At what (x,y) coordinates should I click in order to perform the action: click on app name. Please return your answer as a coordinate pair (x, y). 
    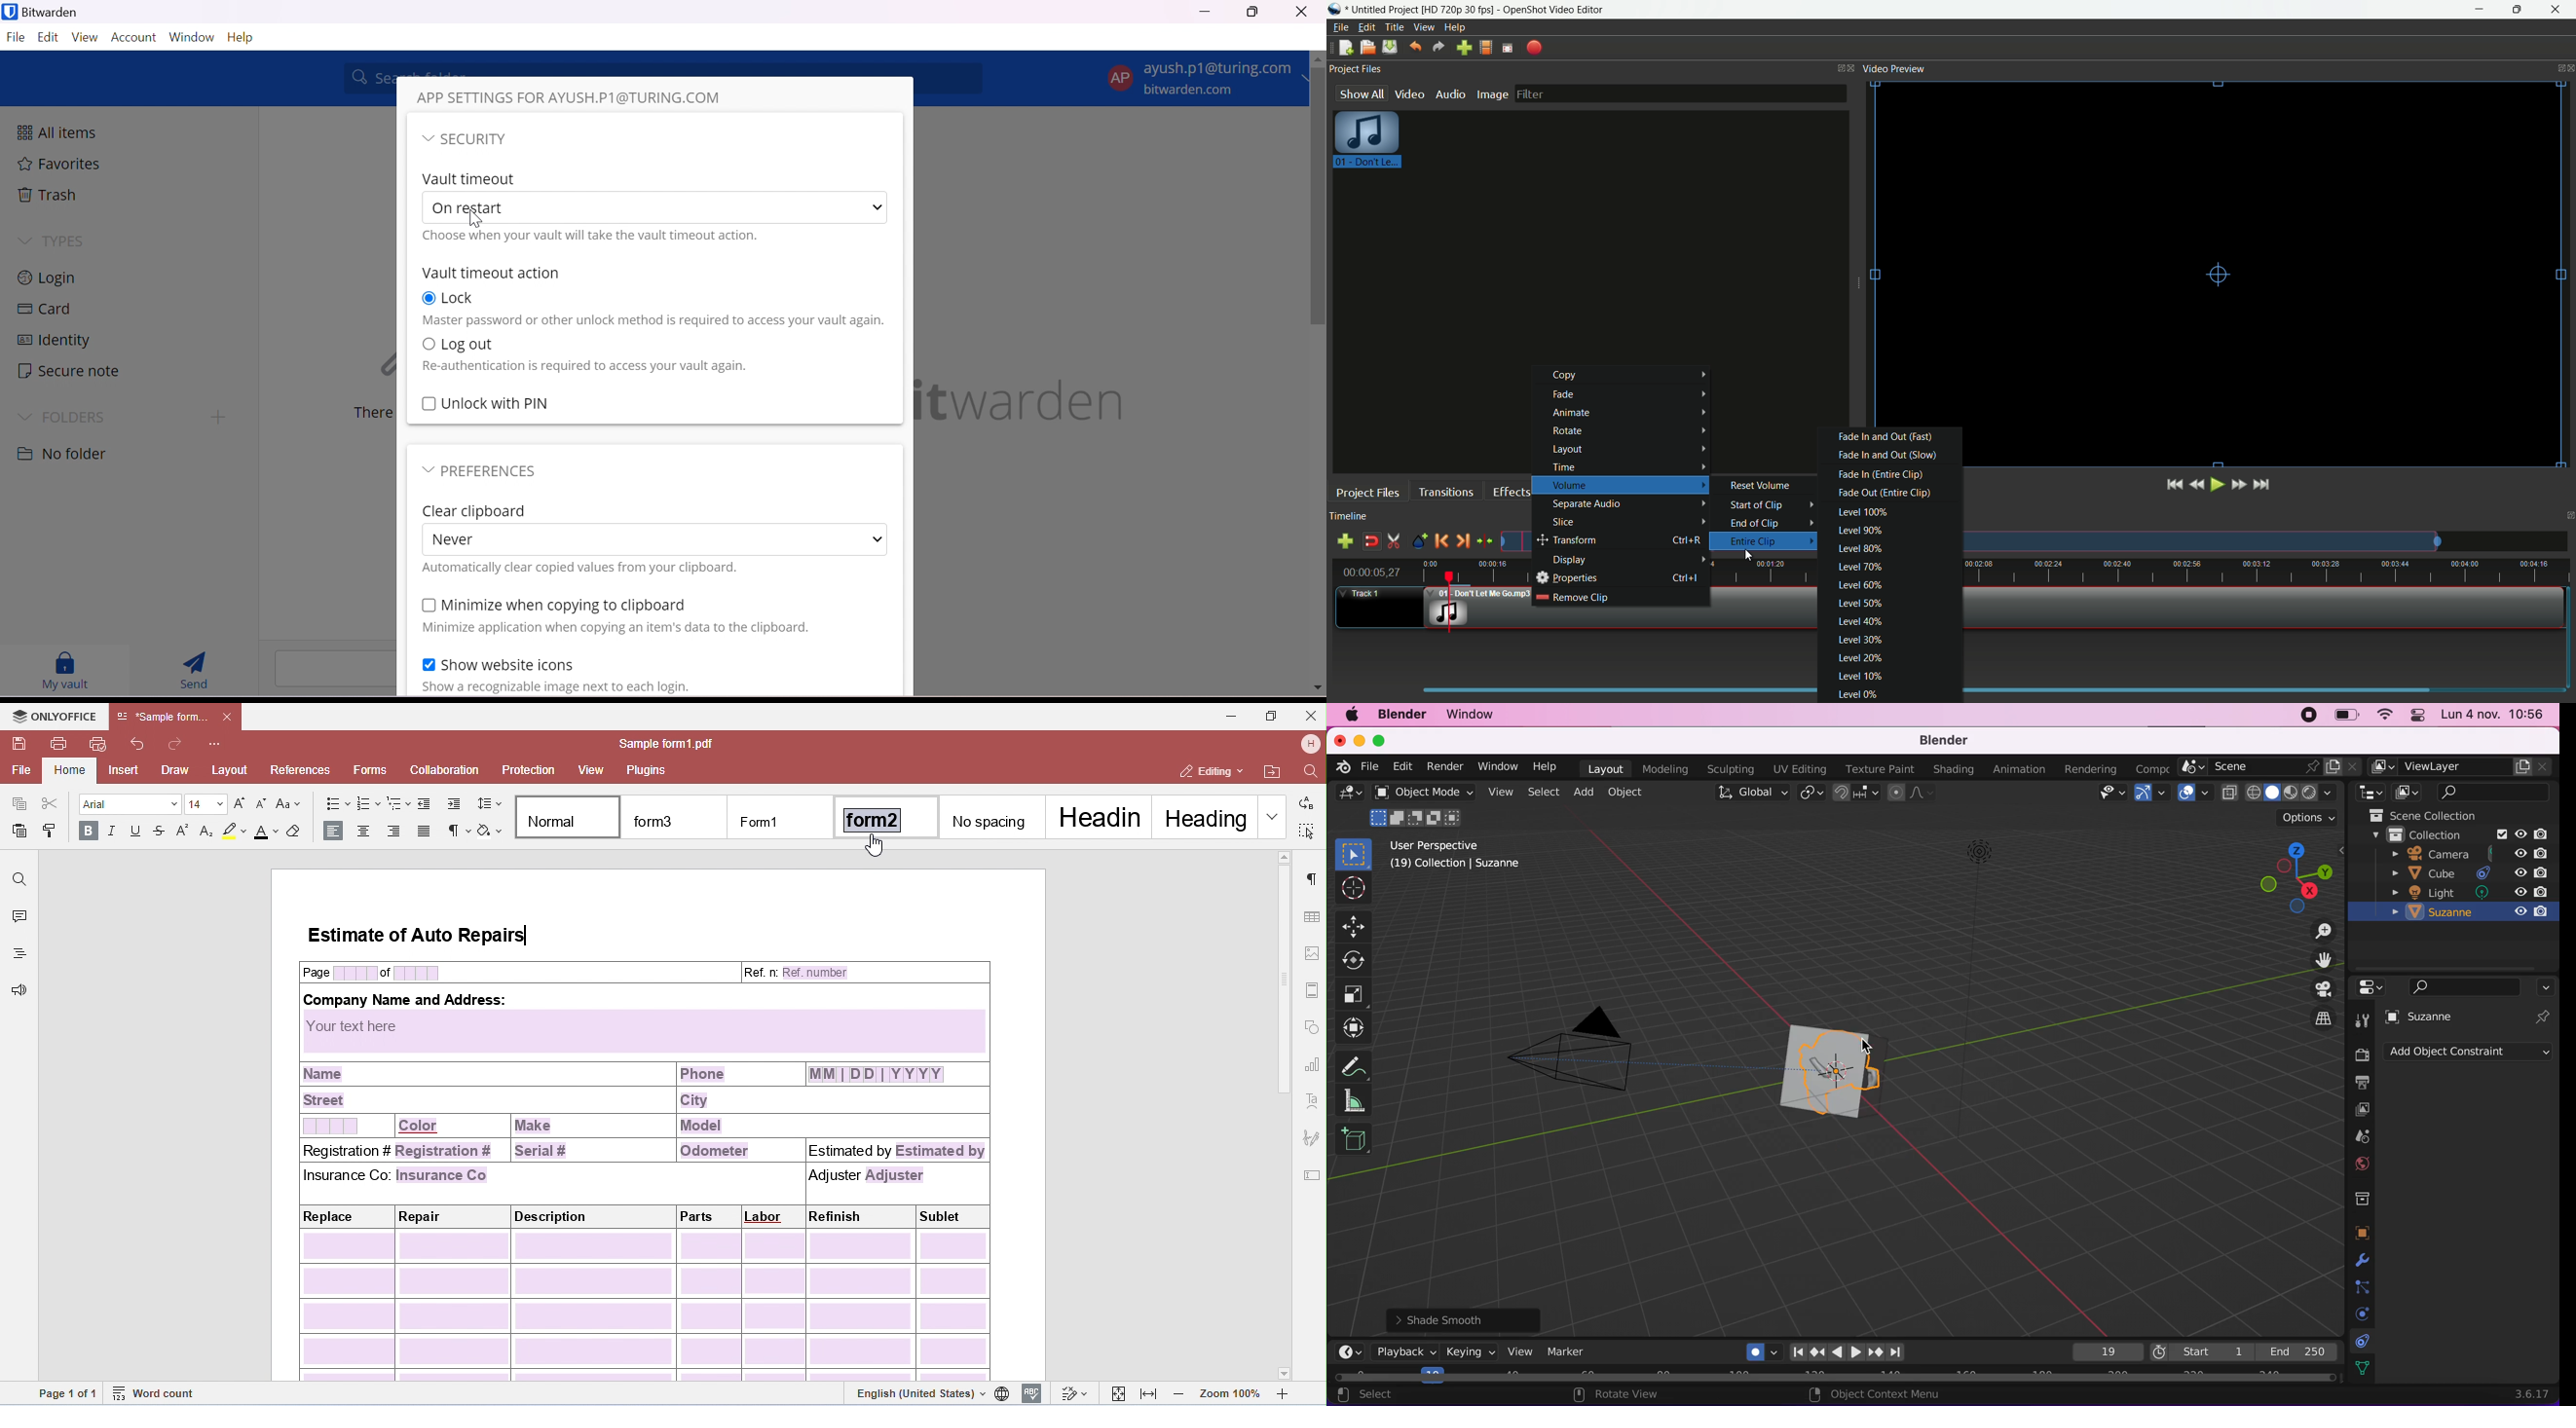
    Looking at the image, I should click on (1554, 9).